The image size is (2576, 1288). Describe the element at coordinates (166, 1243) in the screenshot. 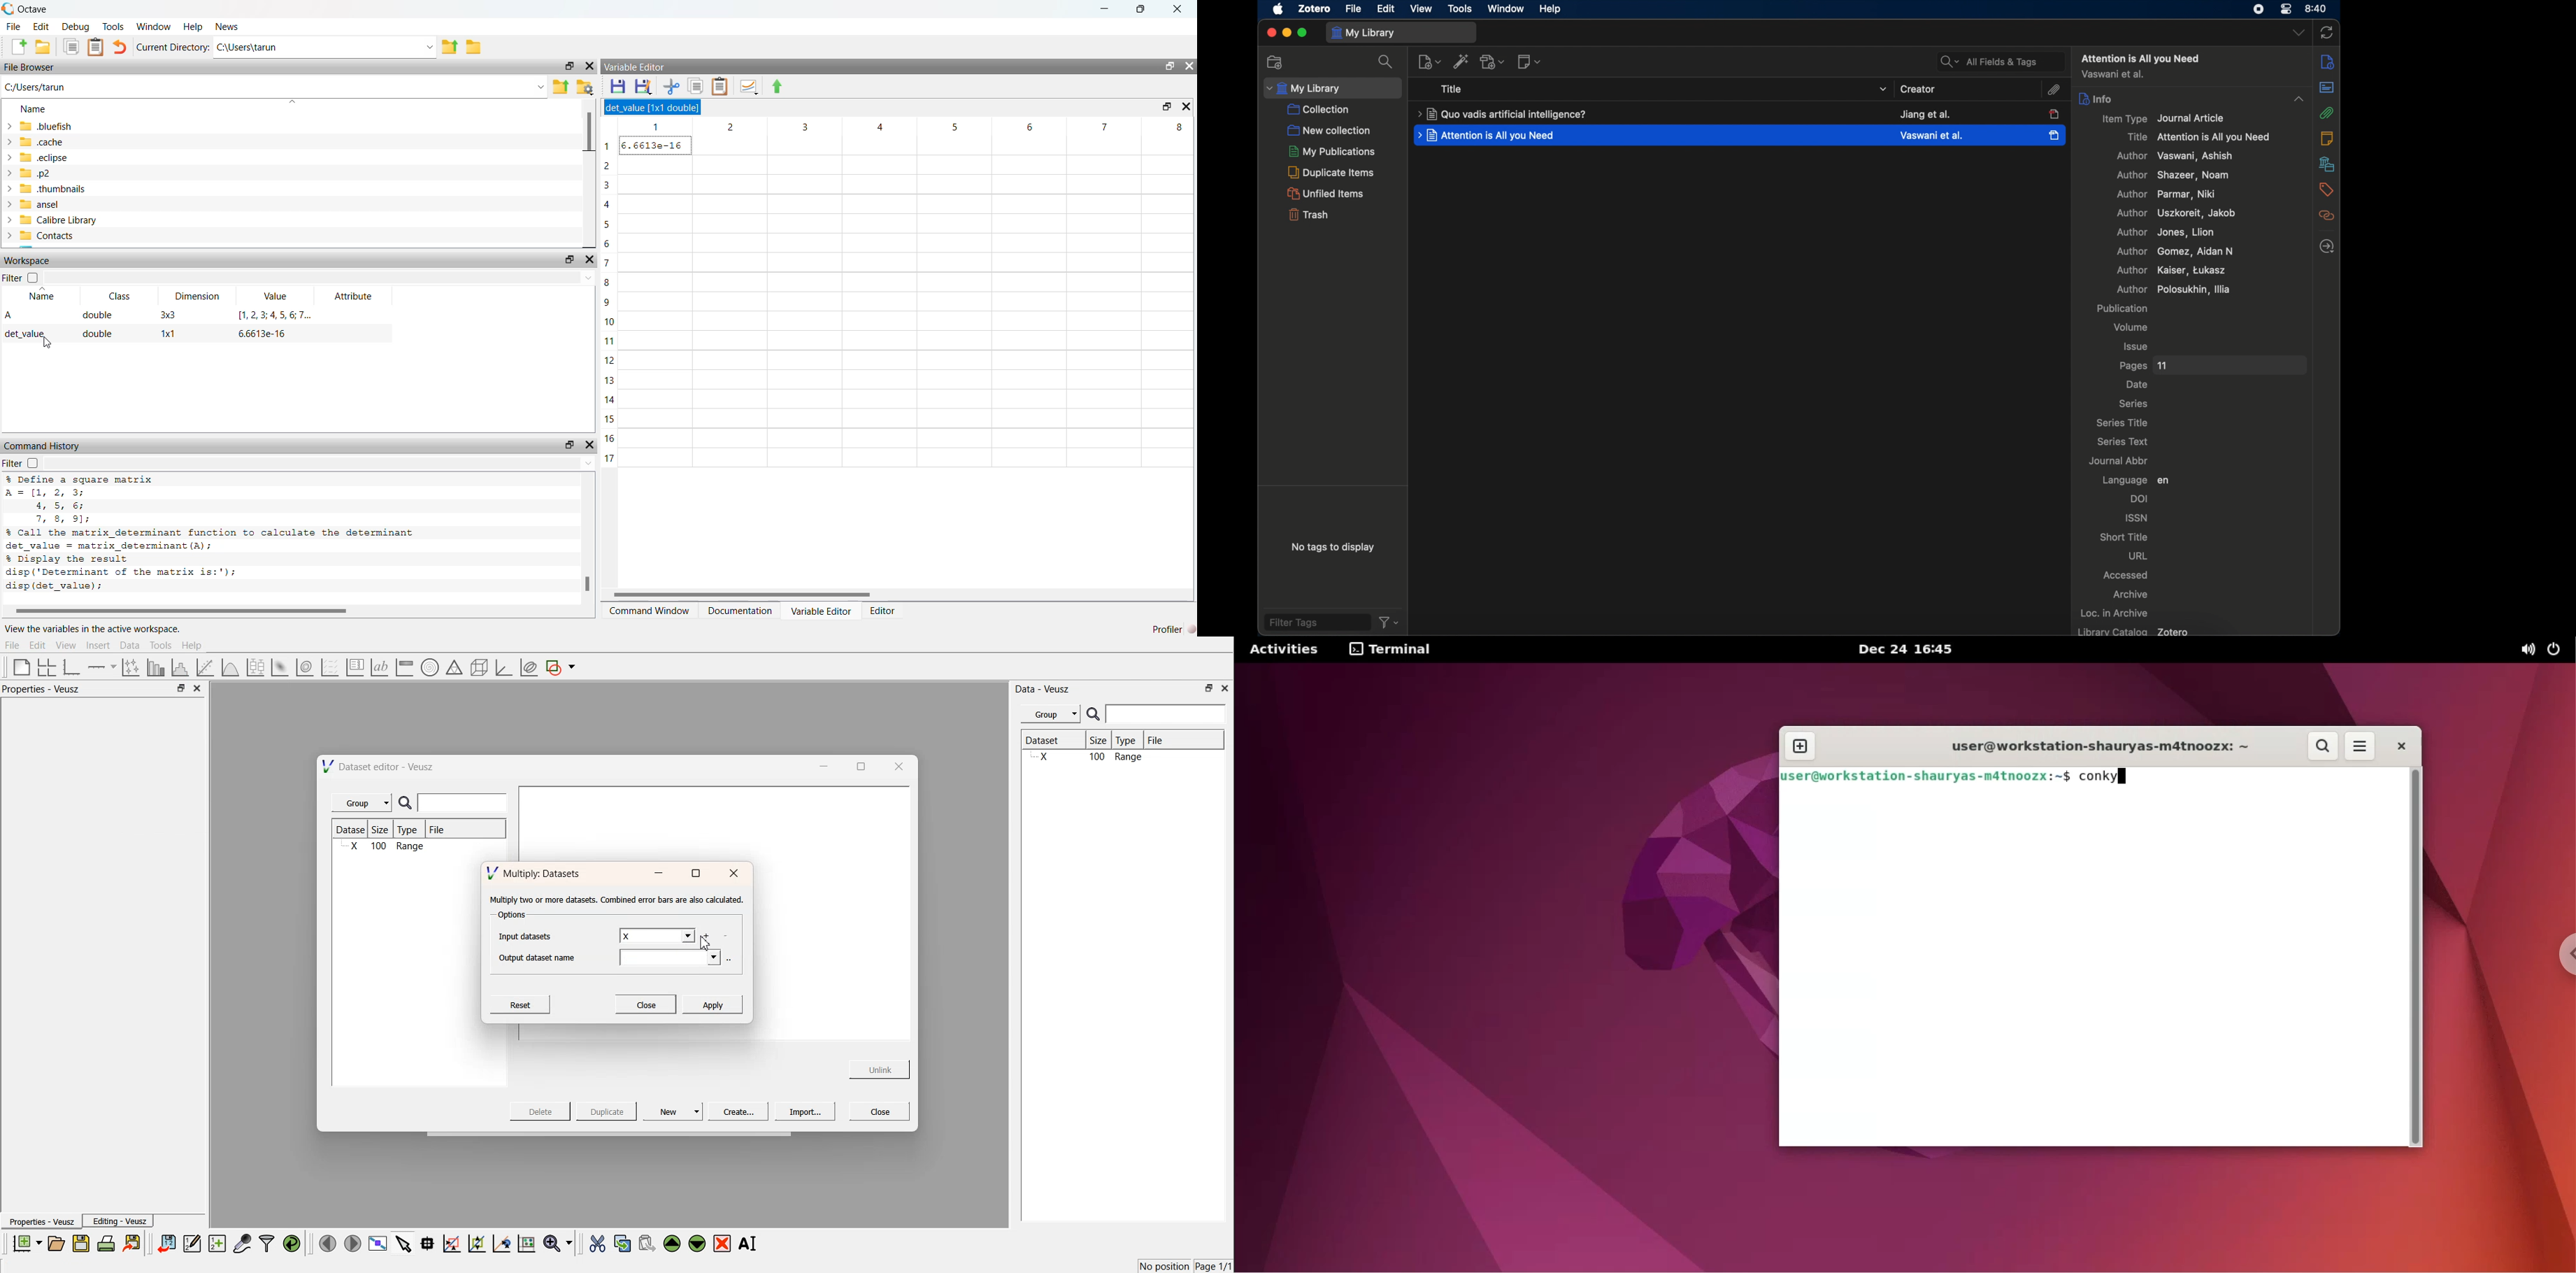

I see `import data sets` at that location.